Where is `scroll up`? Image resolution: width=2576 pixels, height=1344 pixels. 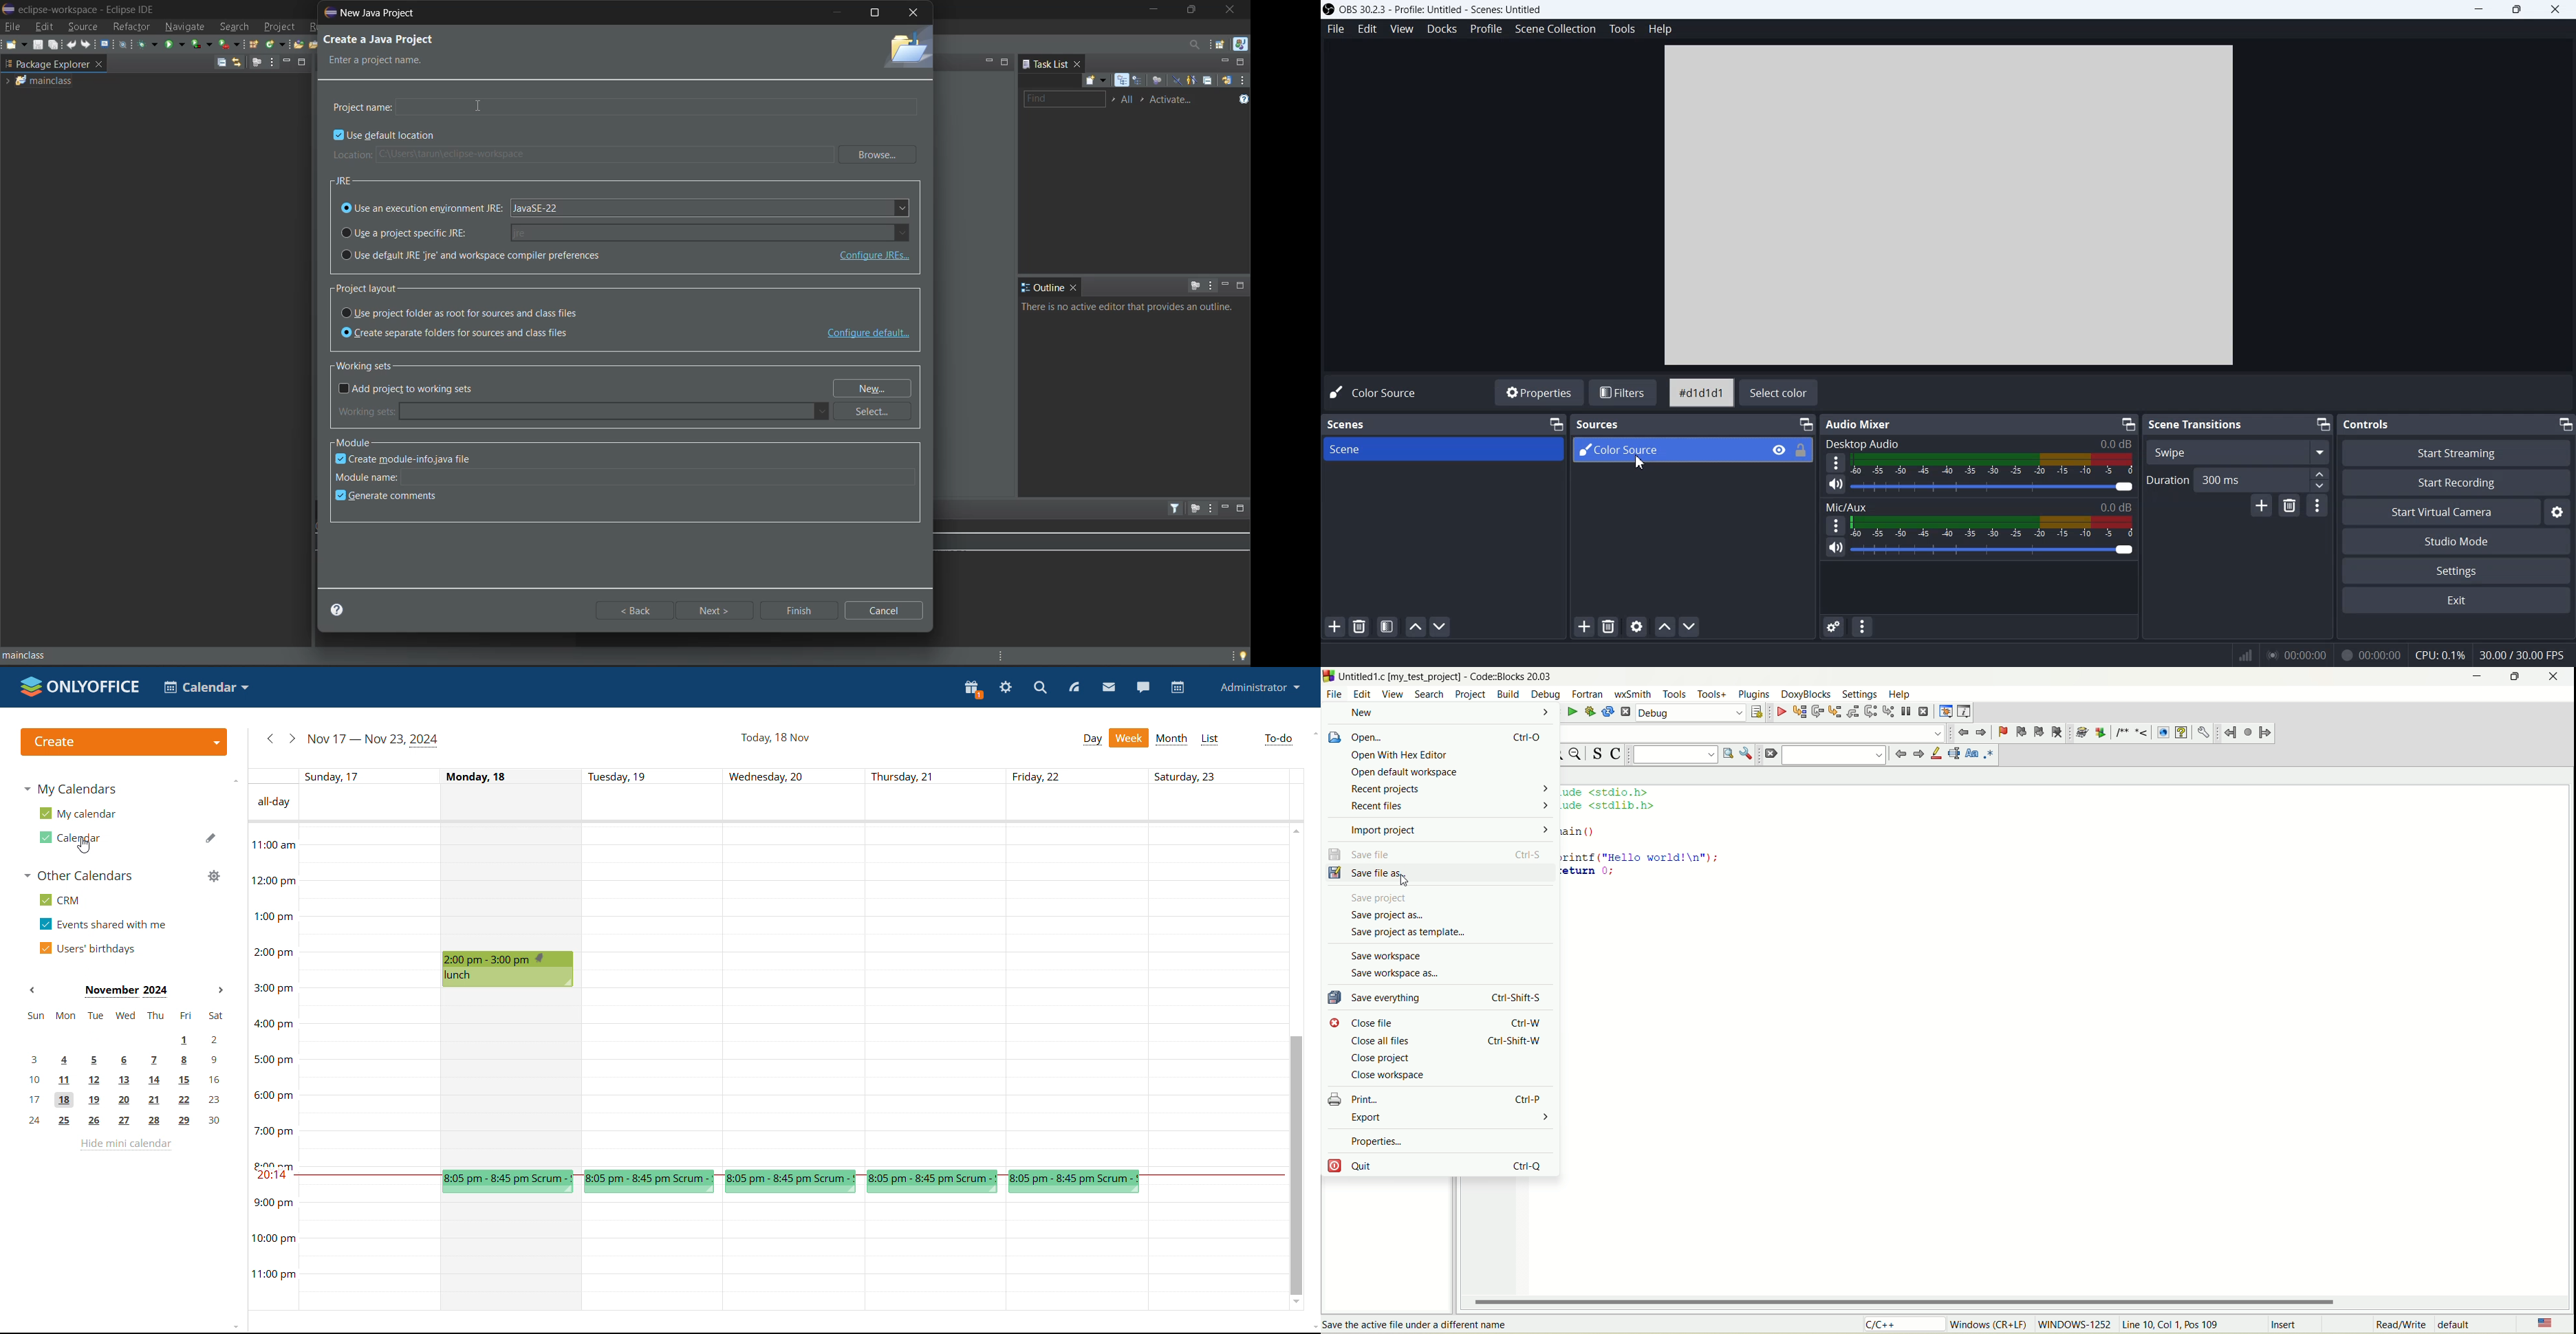 scroll up is located at coordinates (1312, 734).